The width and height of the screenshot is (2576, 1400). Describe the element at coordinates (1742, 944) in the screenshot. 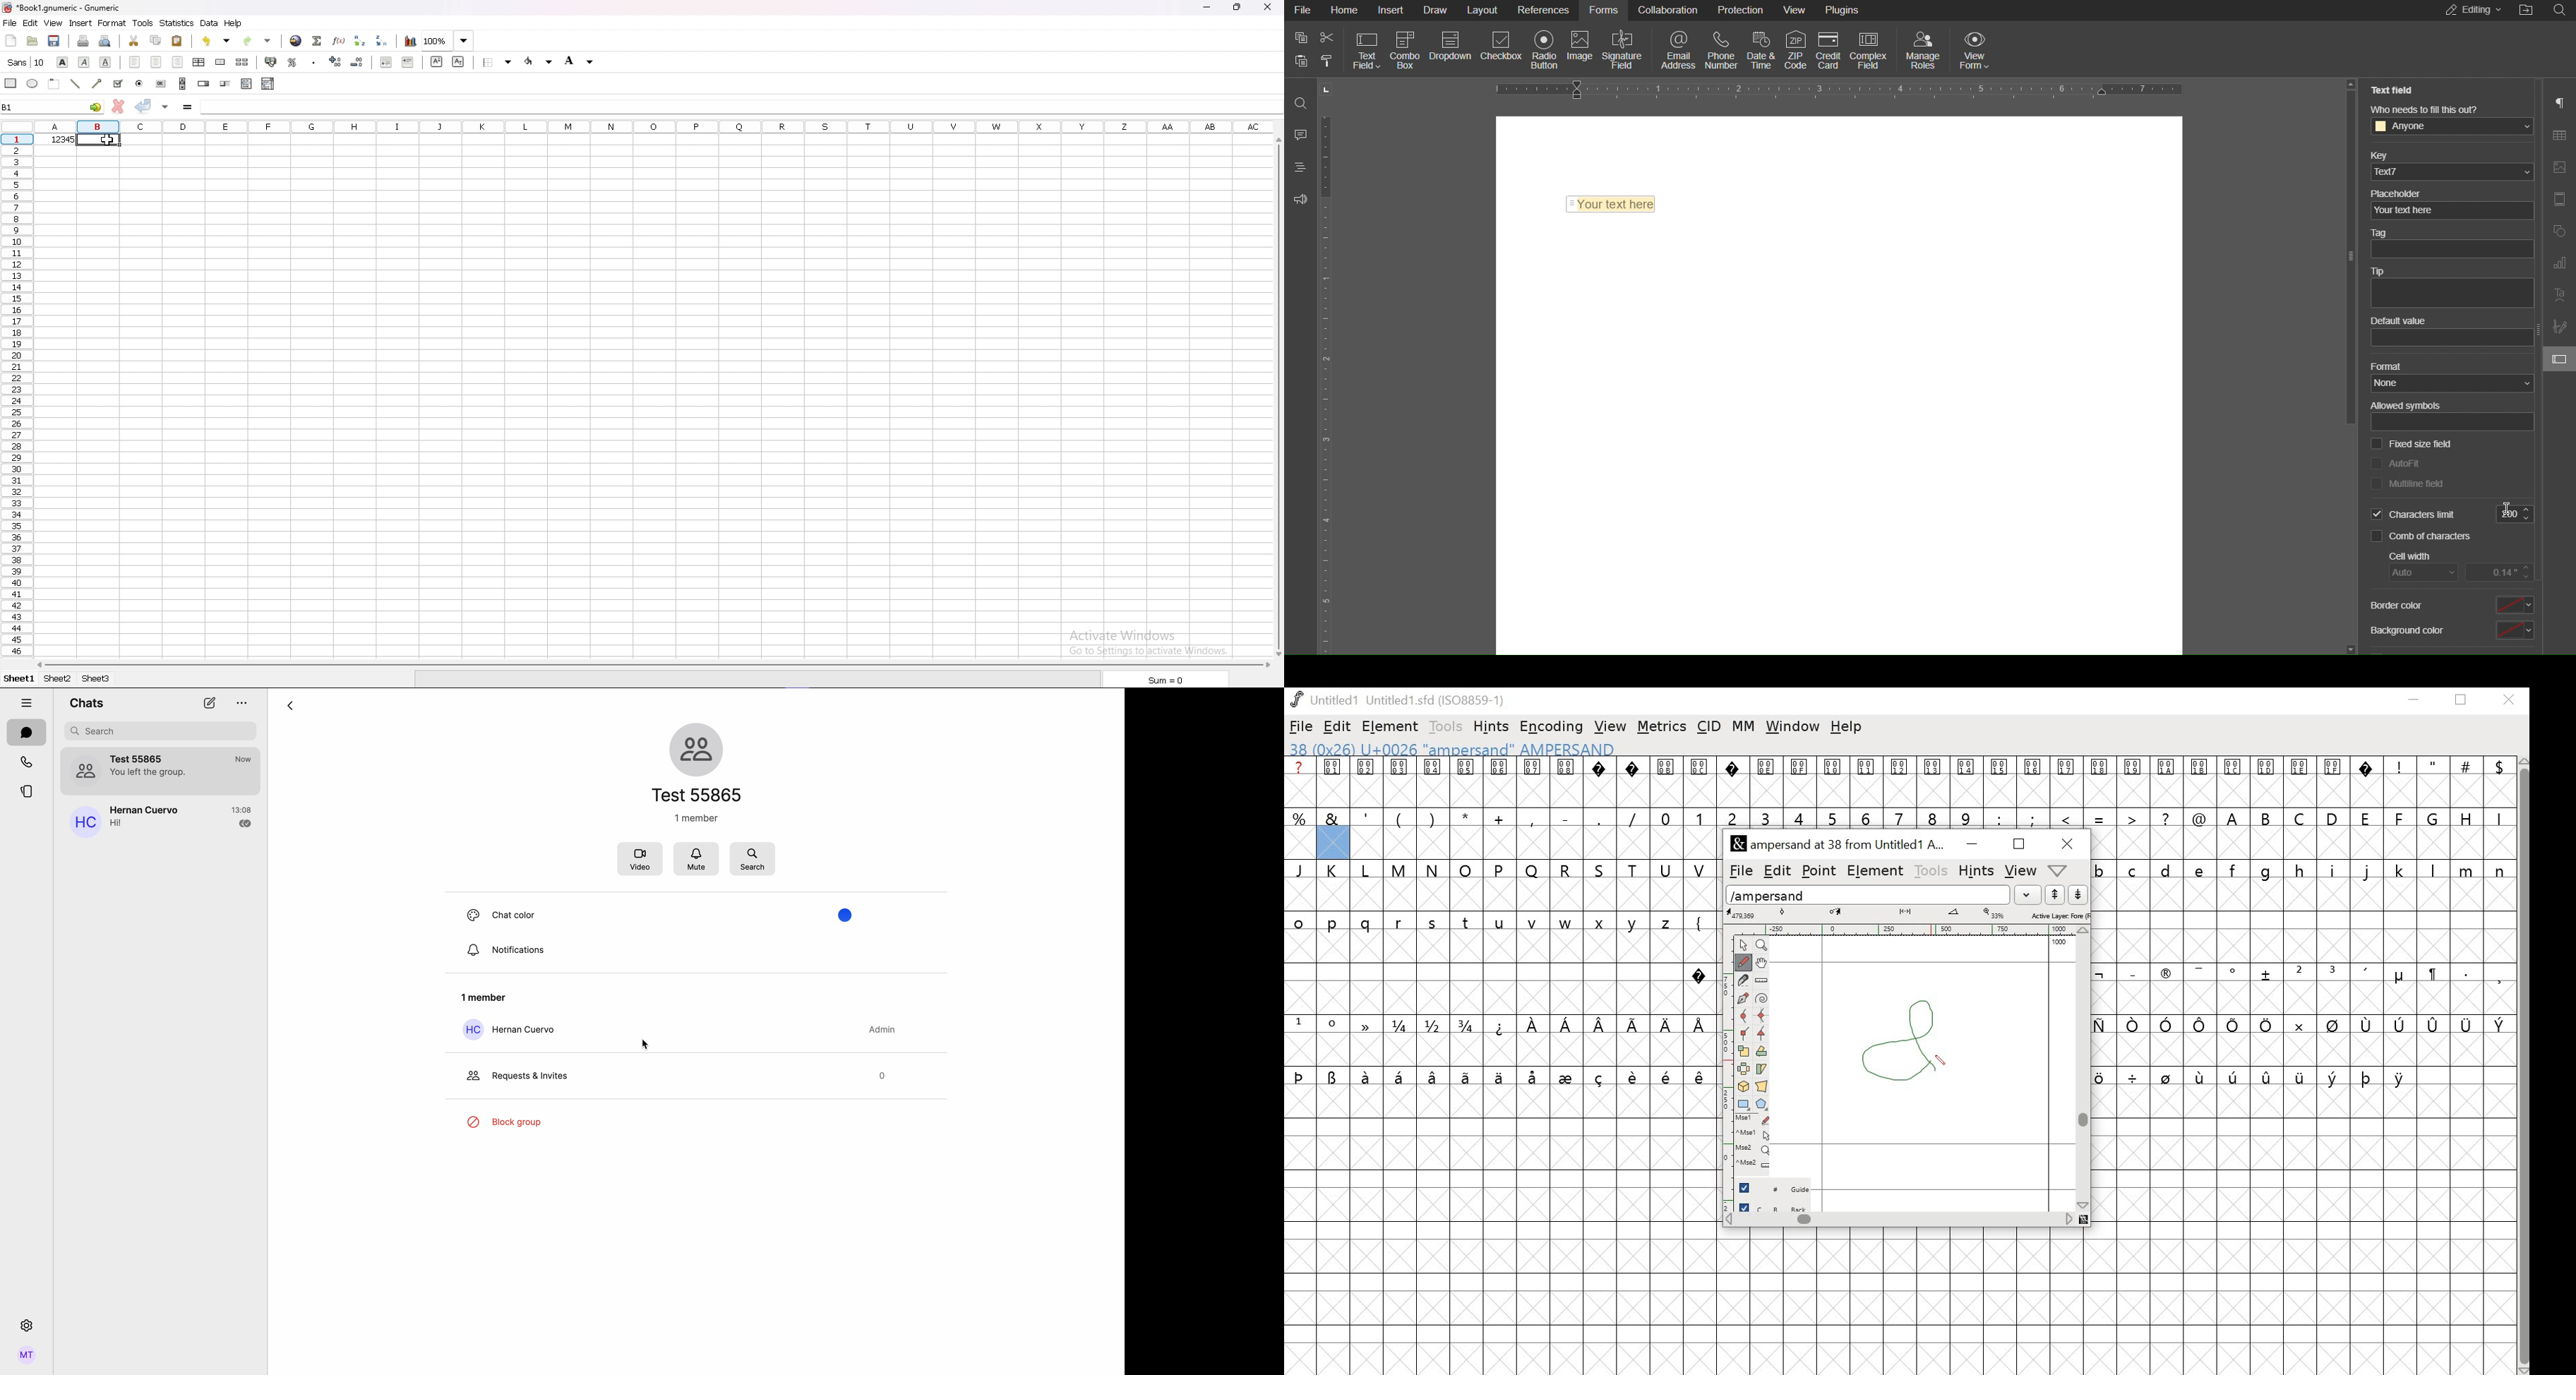

I see `pointer` at that location.